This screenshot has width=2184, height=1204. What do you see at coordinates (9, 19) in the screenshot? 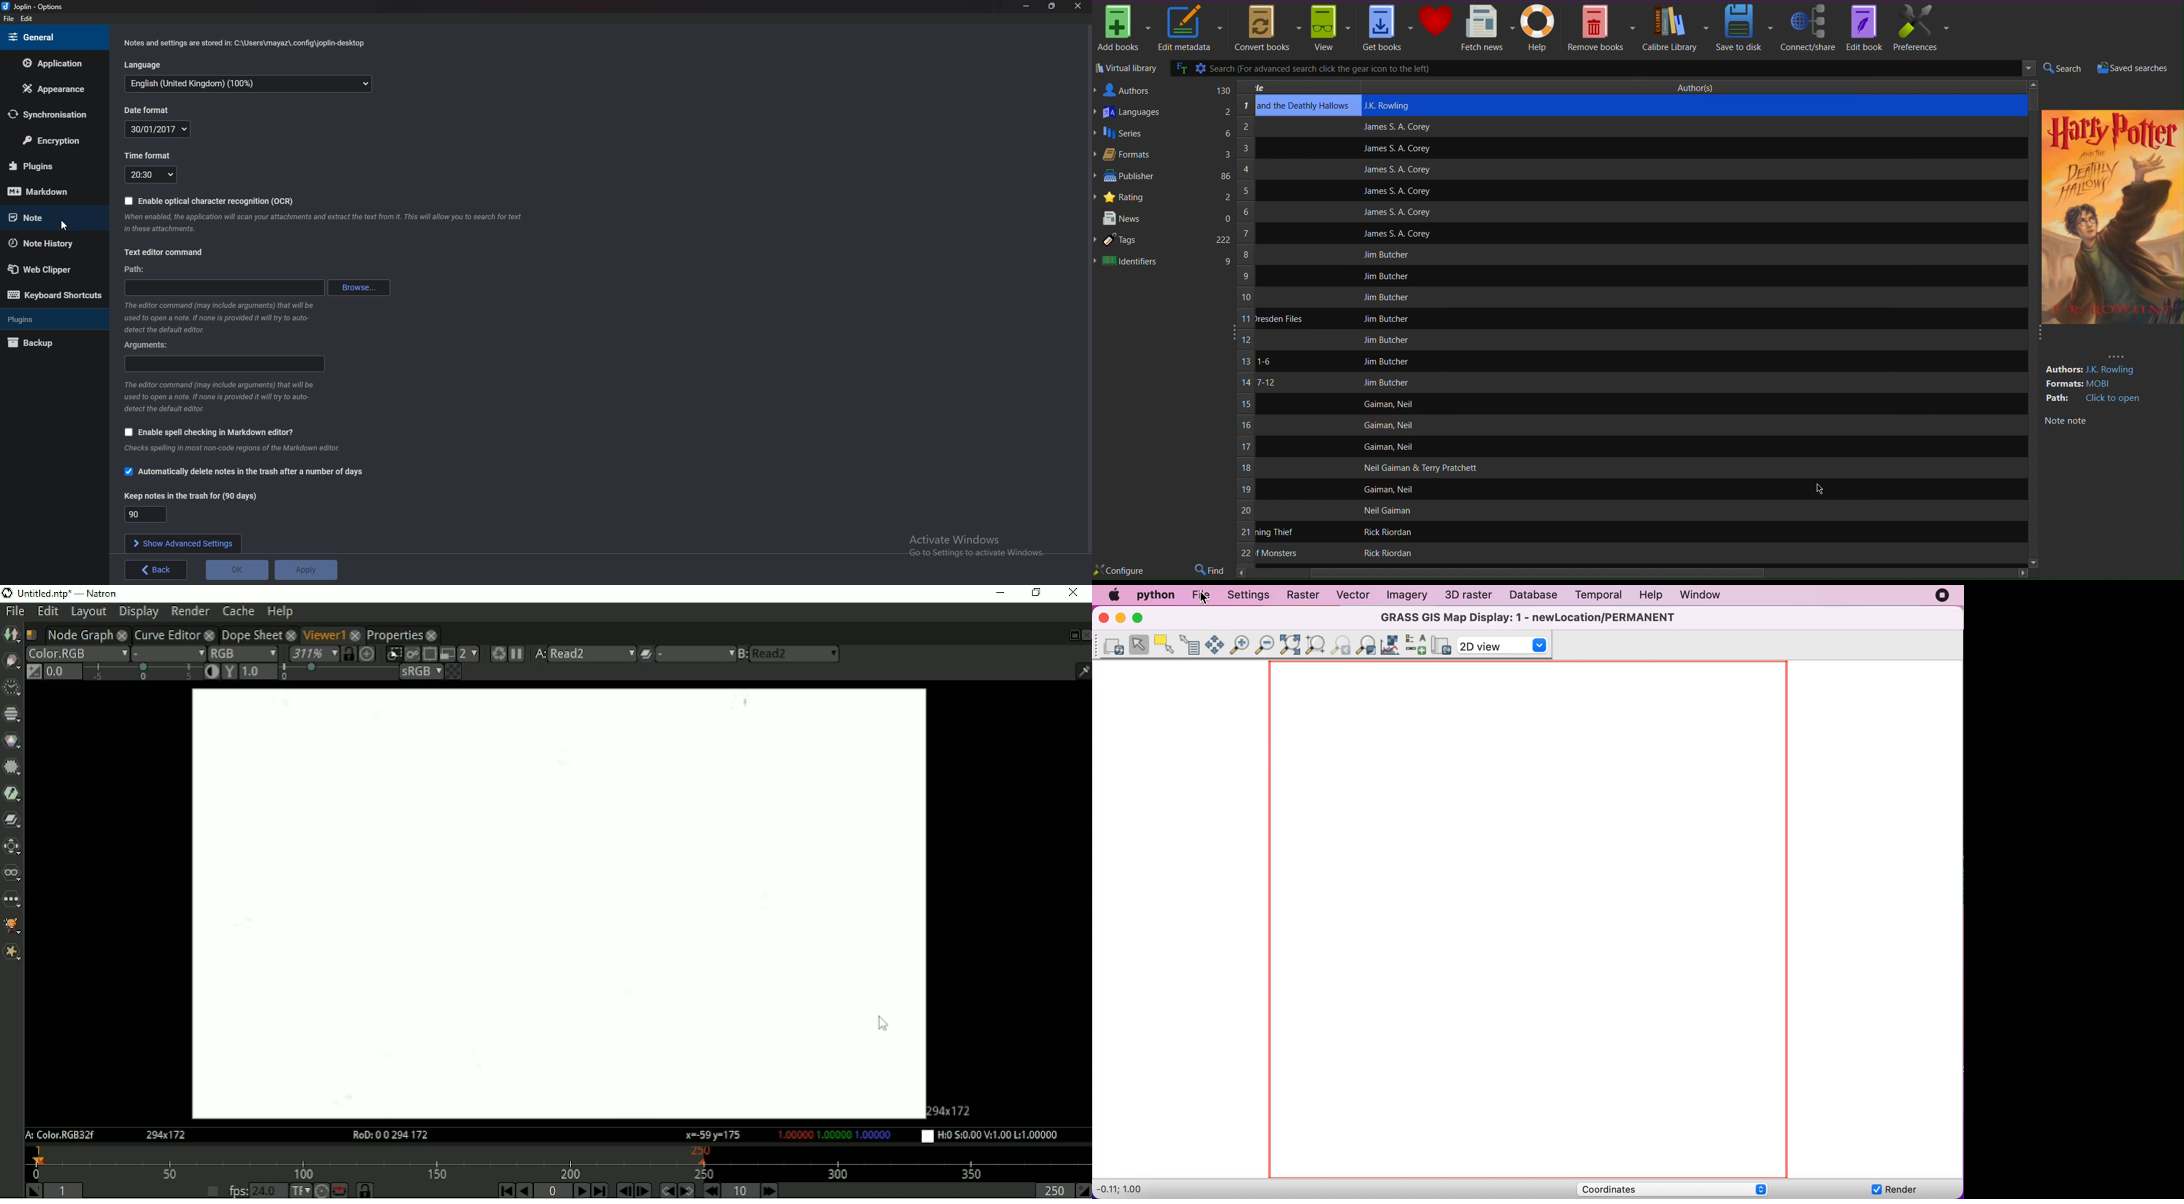
I see `file` at bounding box center [9, 19].